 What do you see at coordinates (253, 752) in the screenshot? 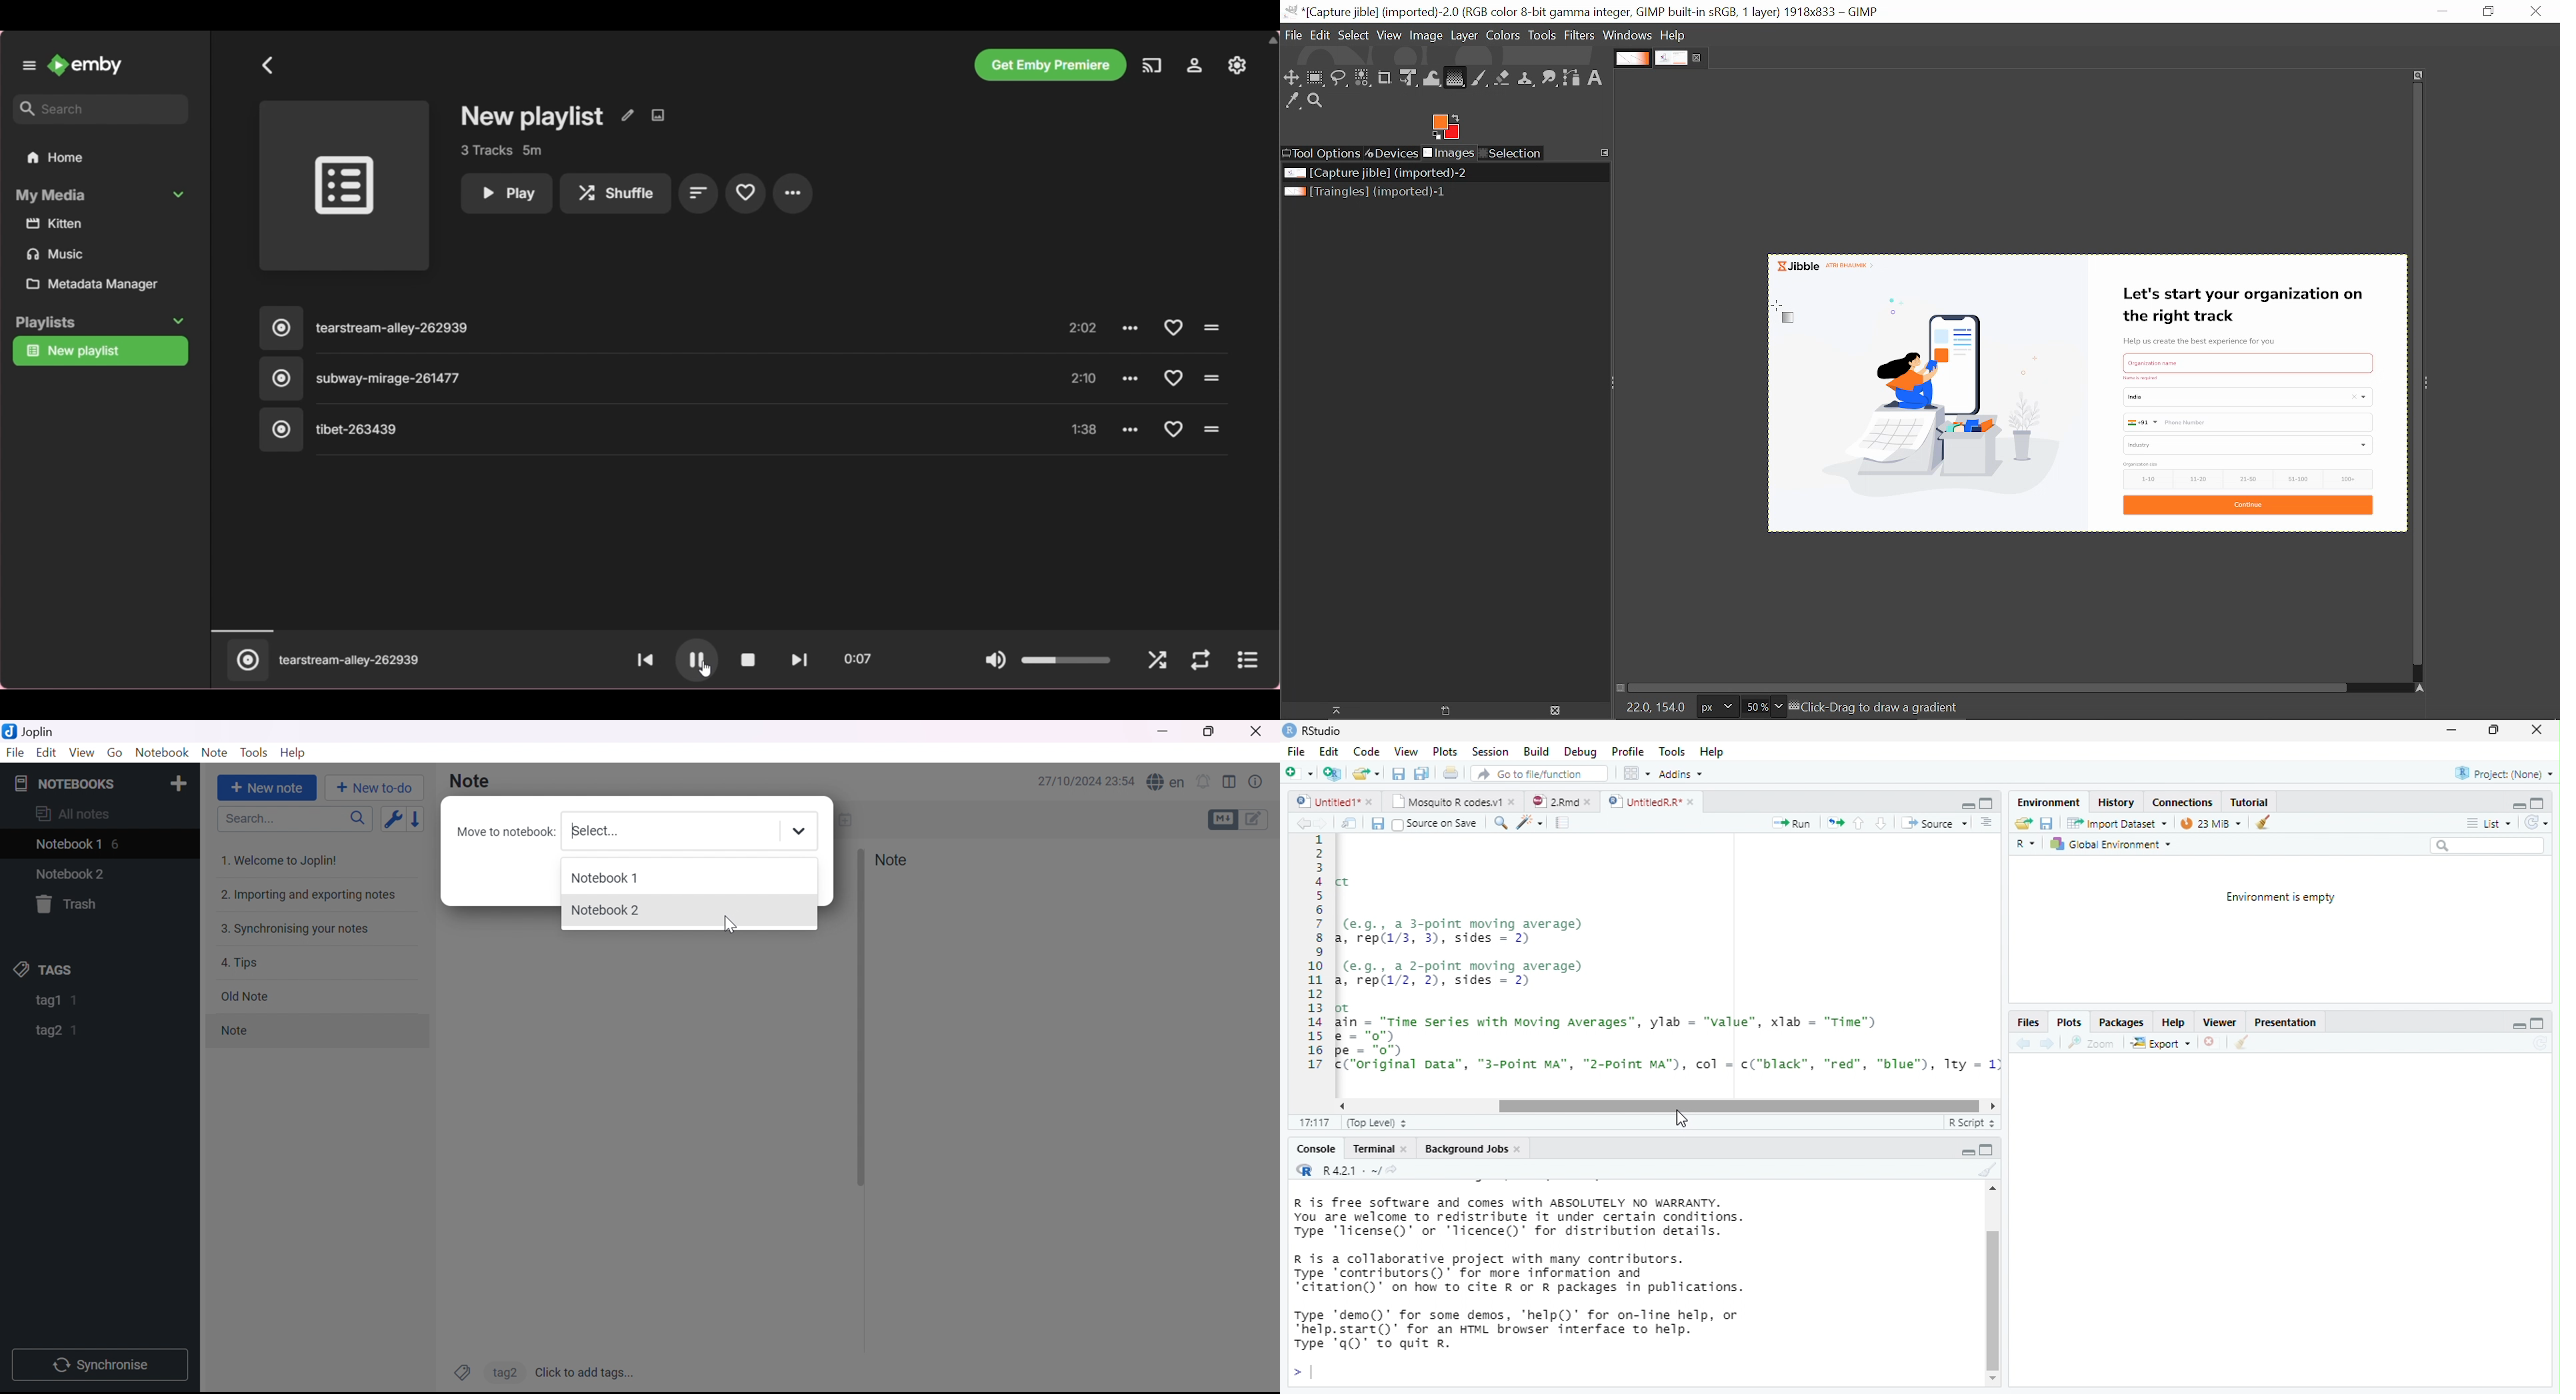
I see `Tools` at bounding box center [253, 752].